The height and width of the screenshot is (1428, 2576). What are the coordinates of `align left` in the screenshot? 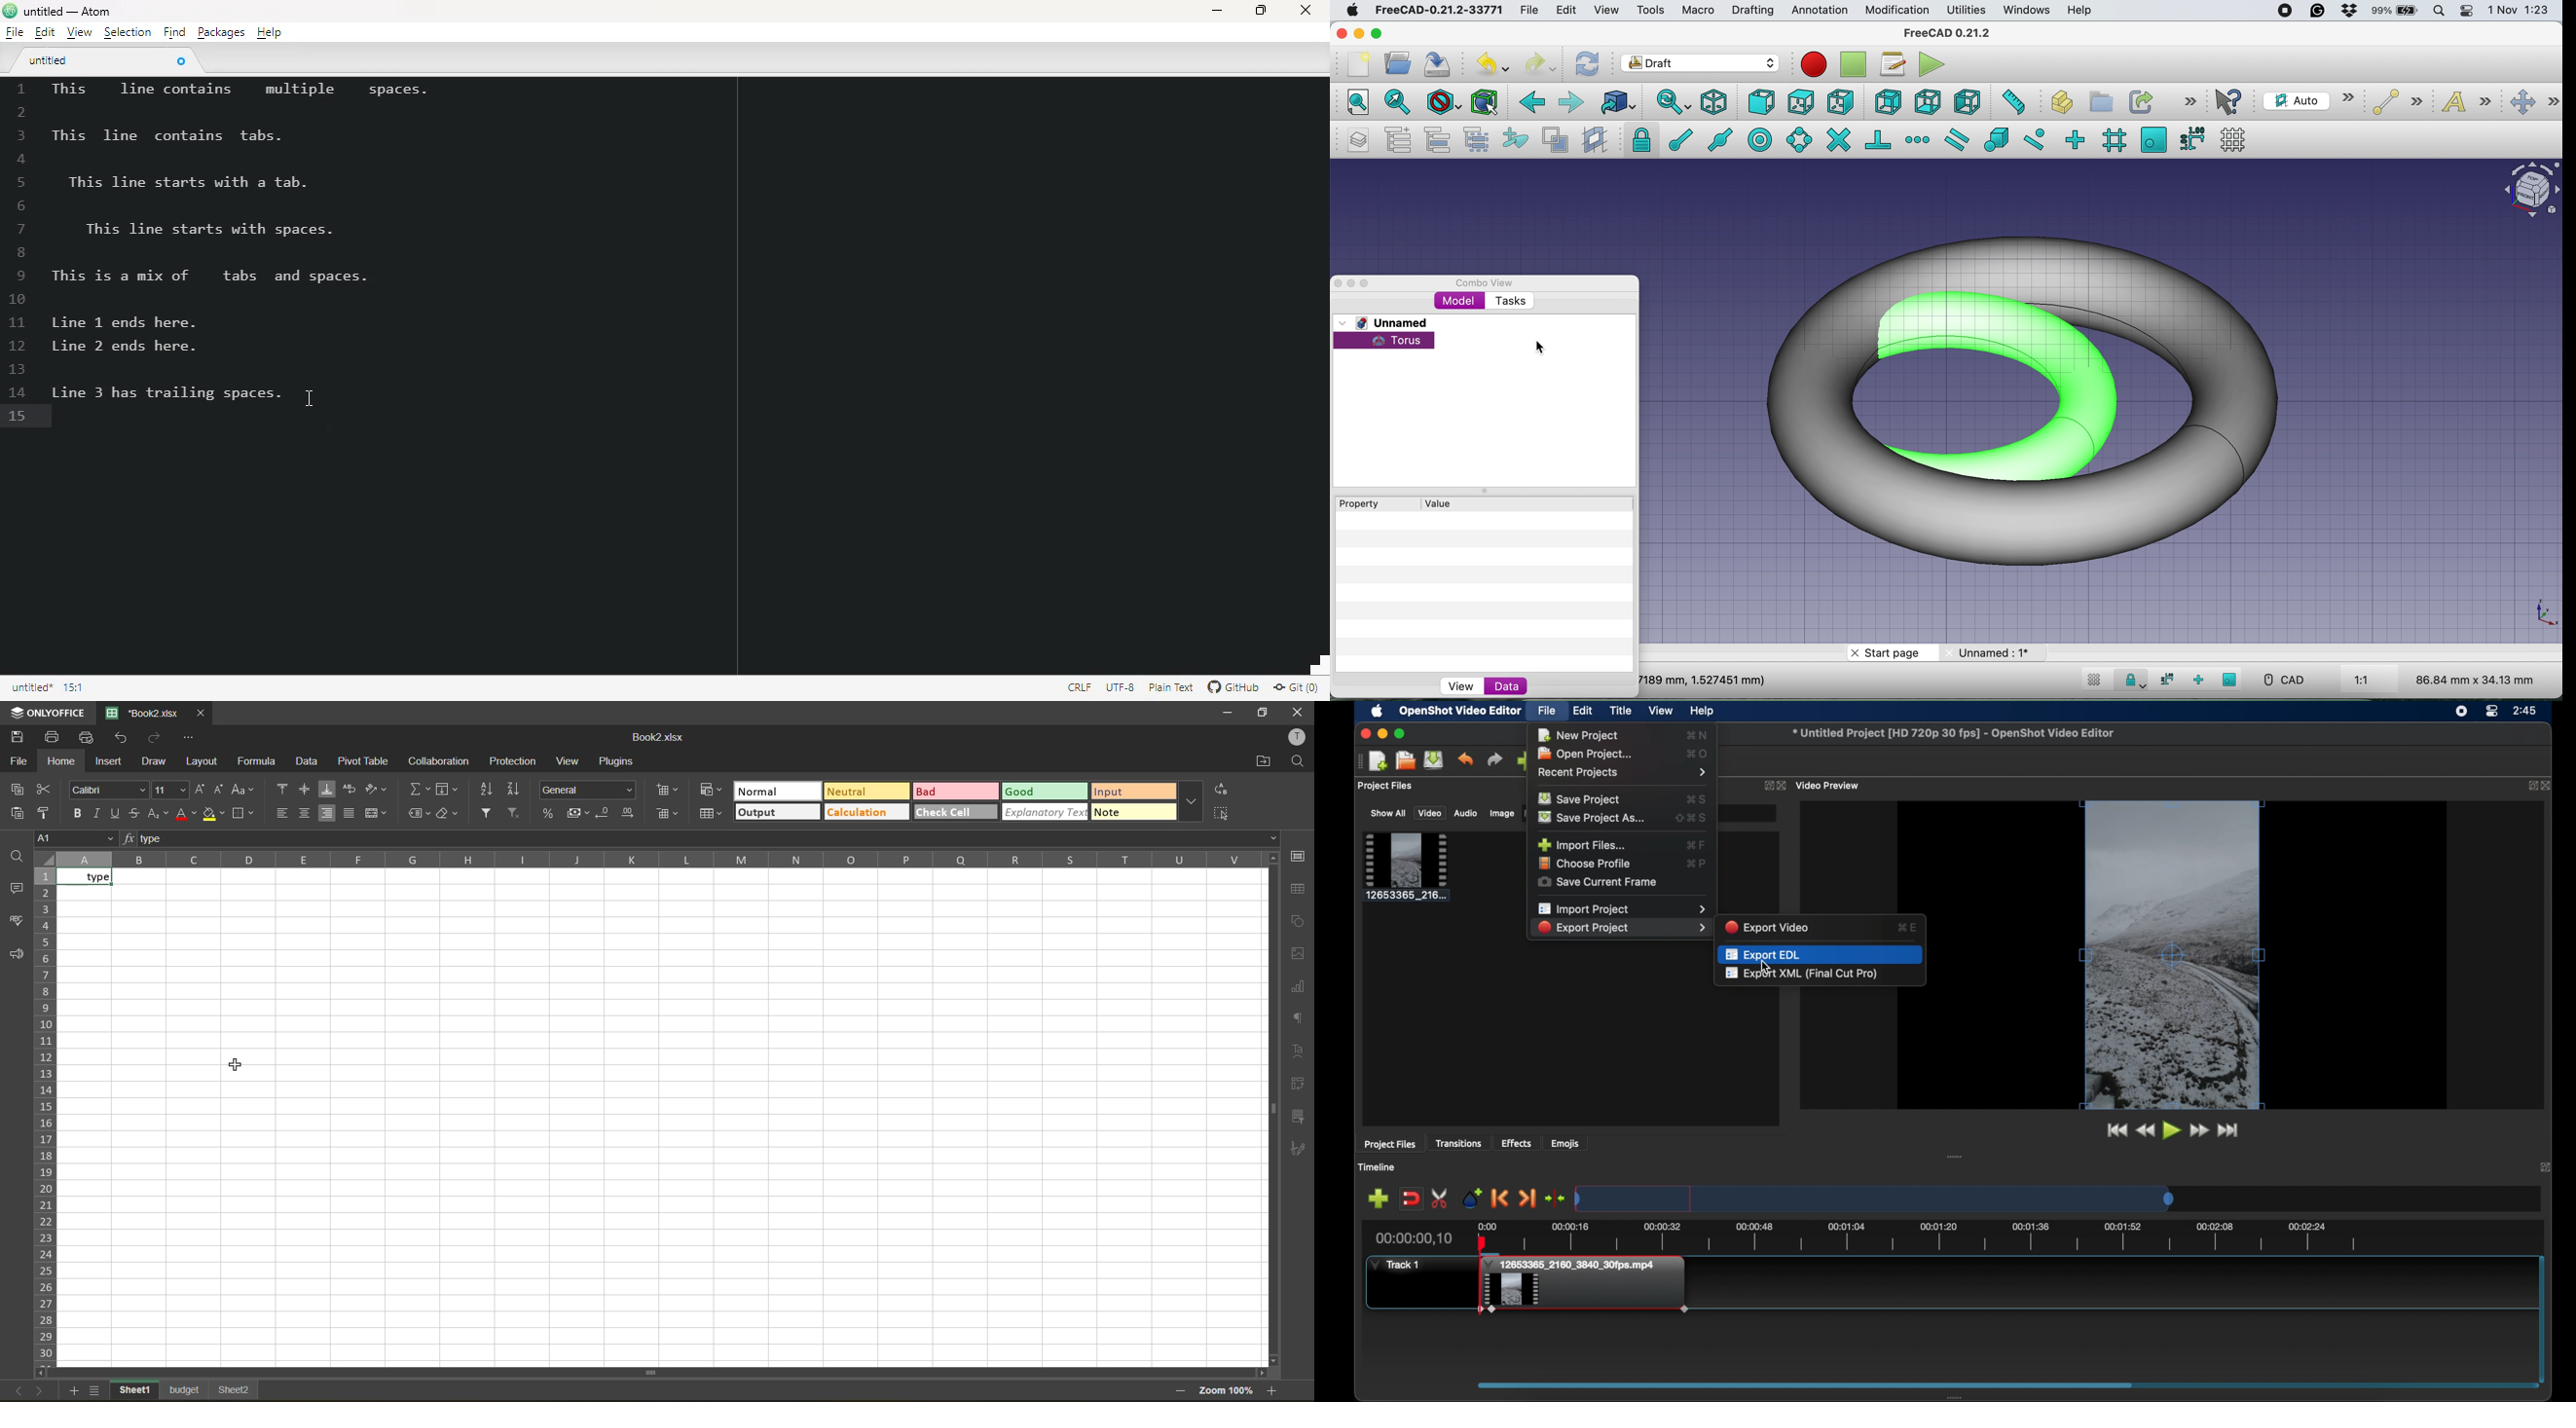 It's located at (283, 814).